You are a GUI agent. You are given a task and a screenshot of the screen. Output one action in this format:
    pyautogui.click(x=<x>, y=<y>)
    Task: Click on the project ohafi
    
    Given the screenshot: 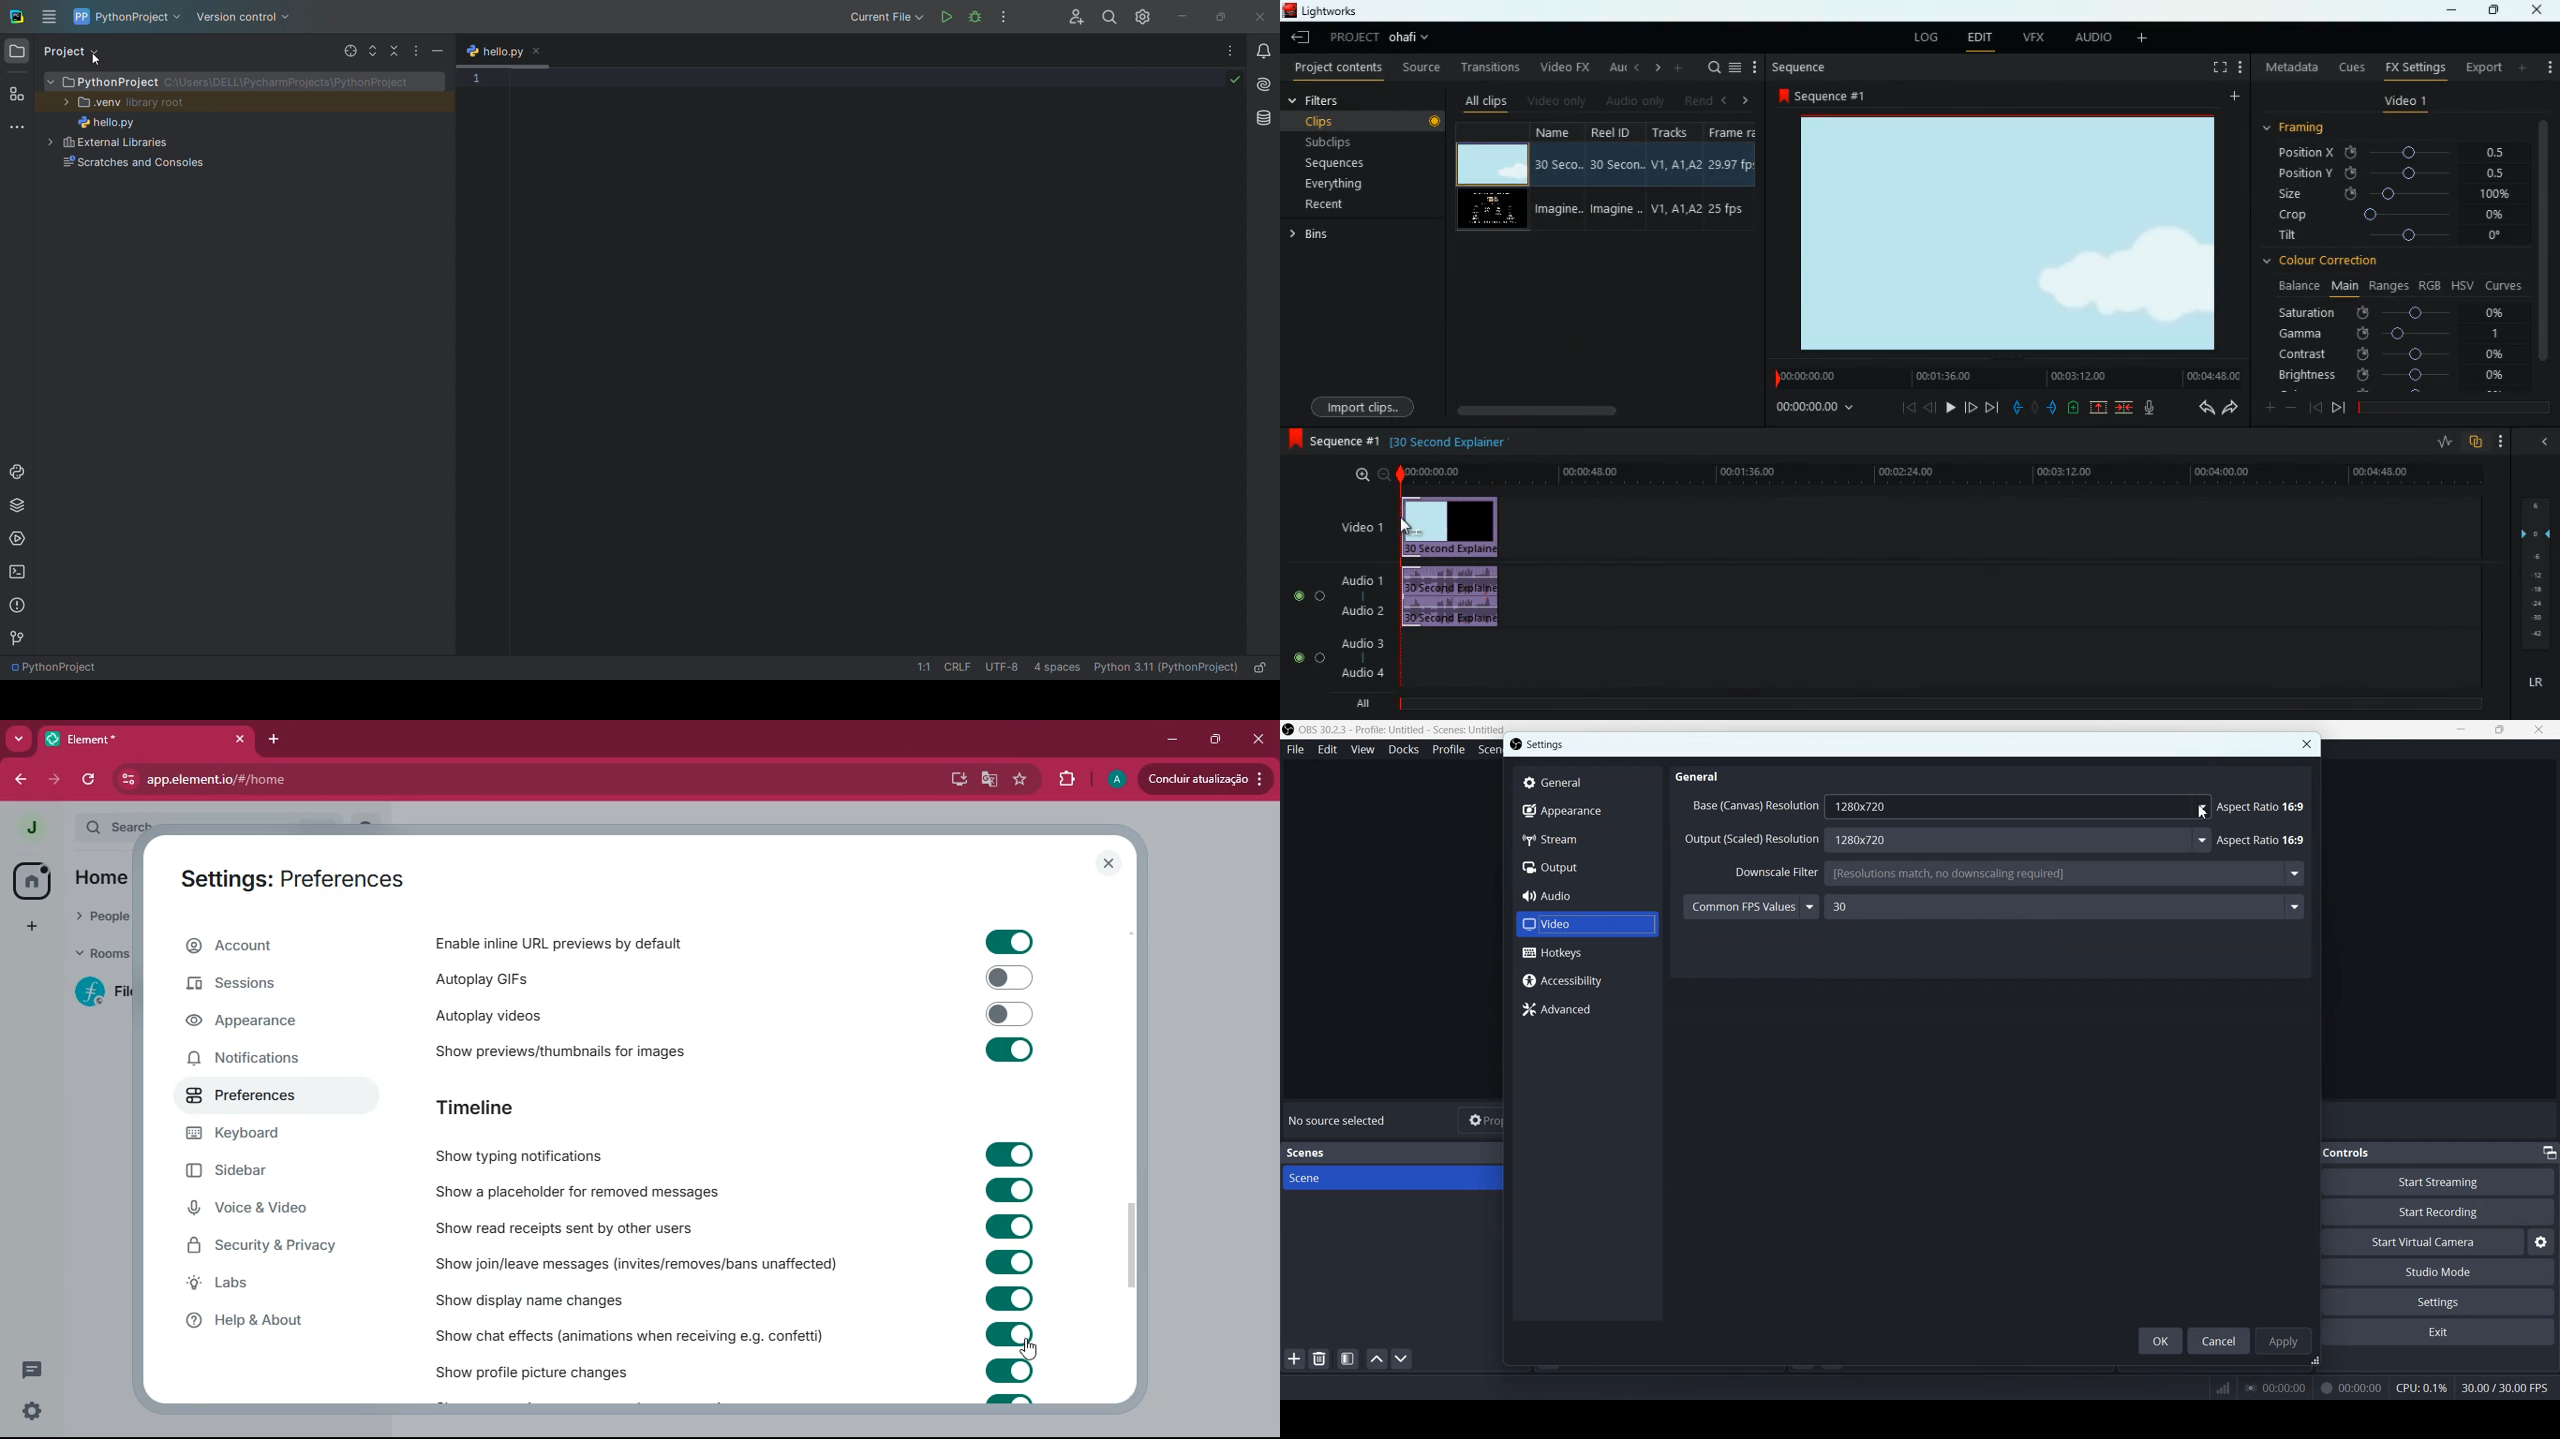 What is the action you would take?
    pyautogui.click(x=1386, y=40)
    